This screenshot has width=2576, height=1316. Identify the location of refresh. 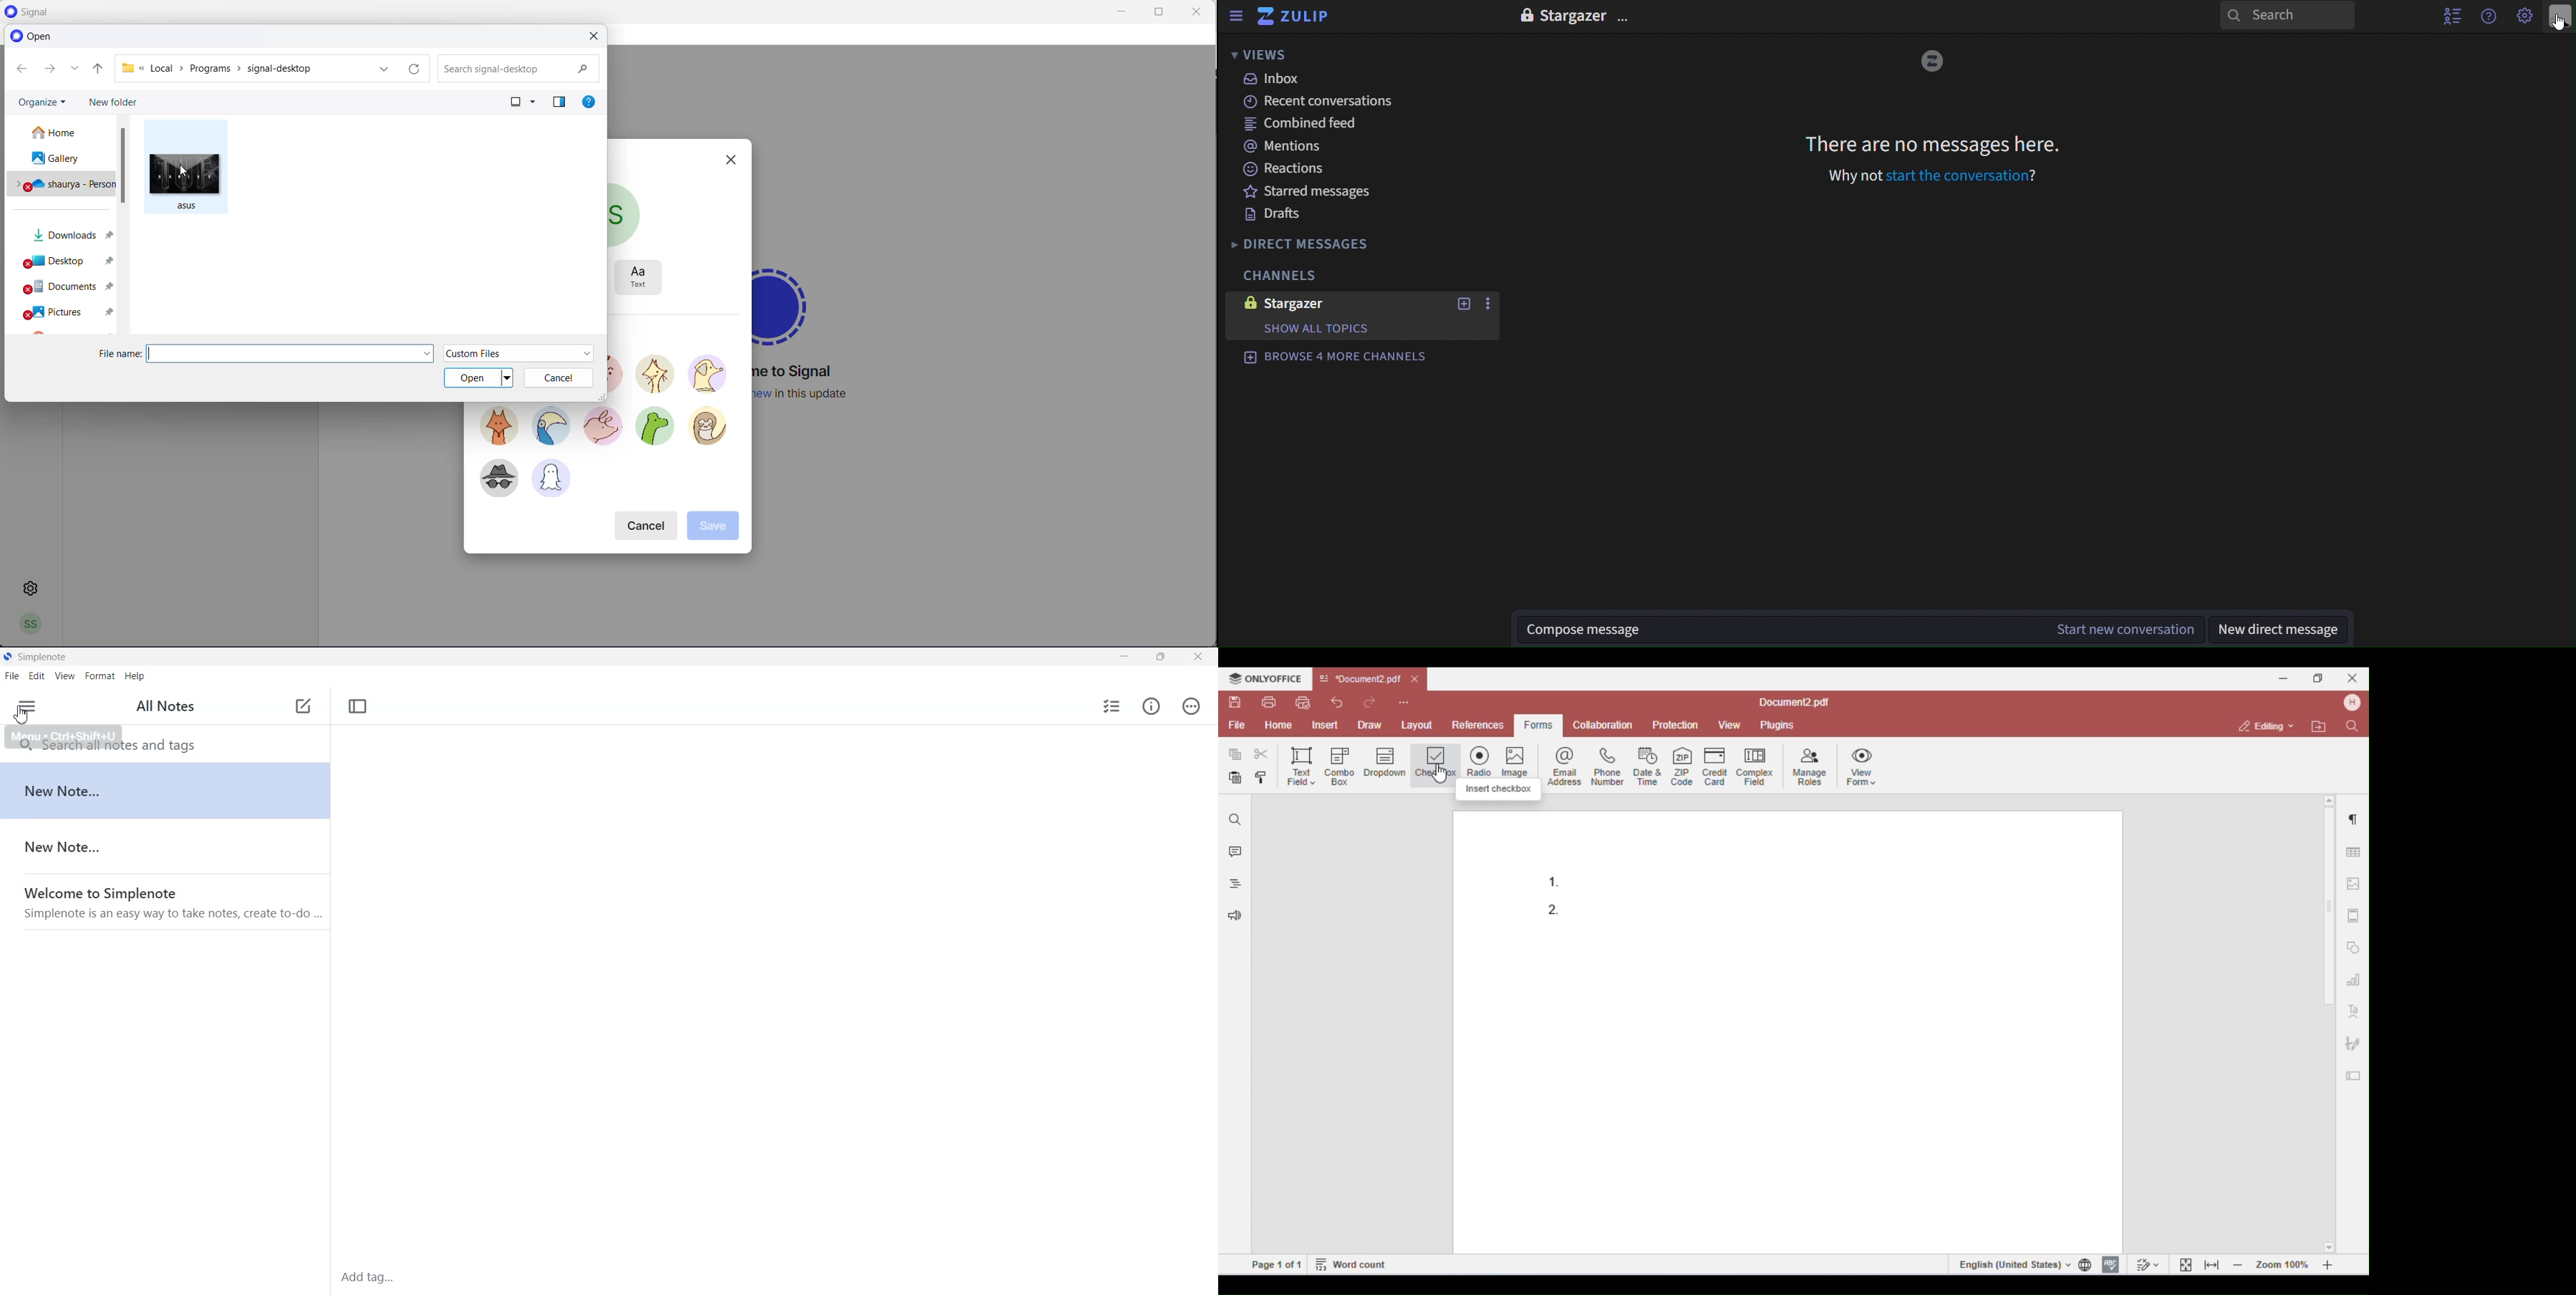
(415, 69).